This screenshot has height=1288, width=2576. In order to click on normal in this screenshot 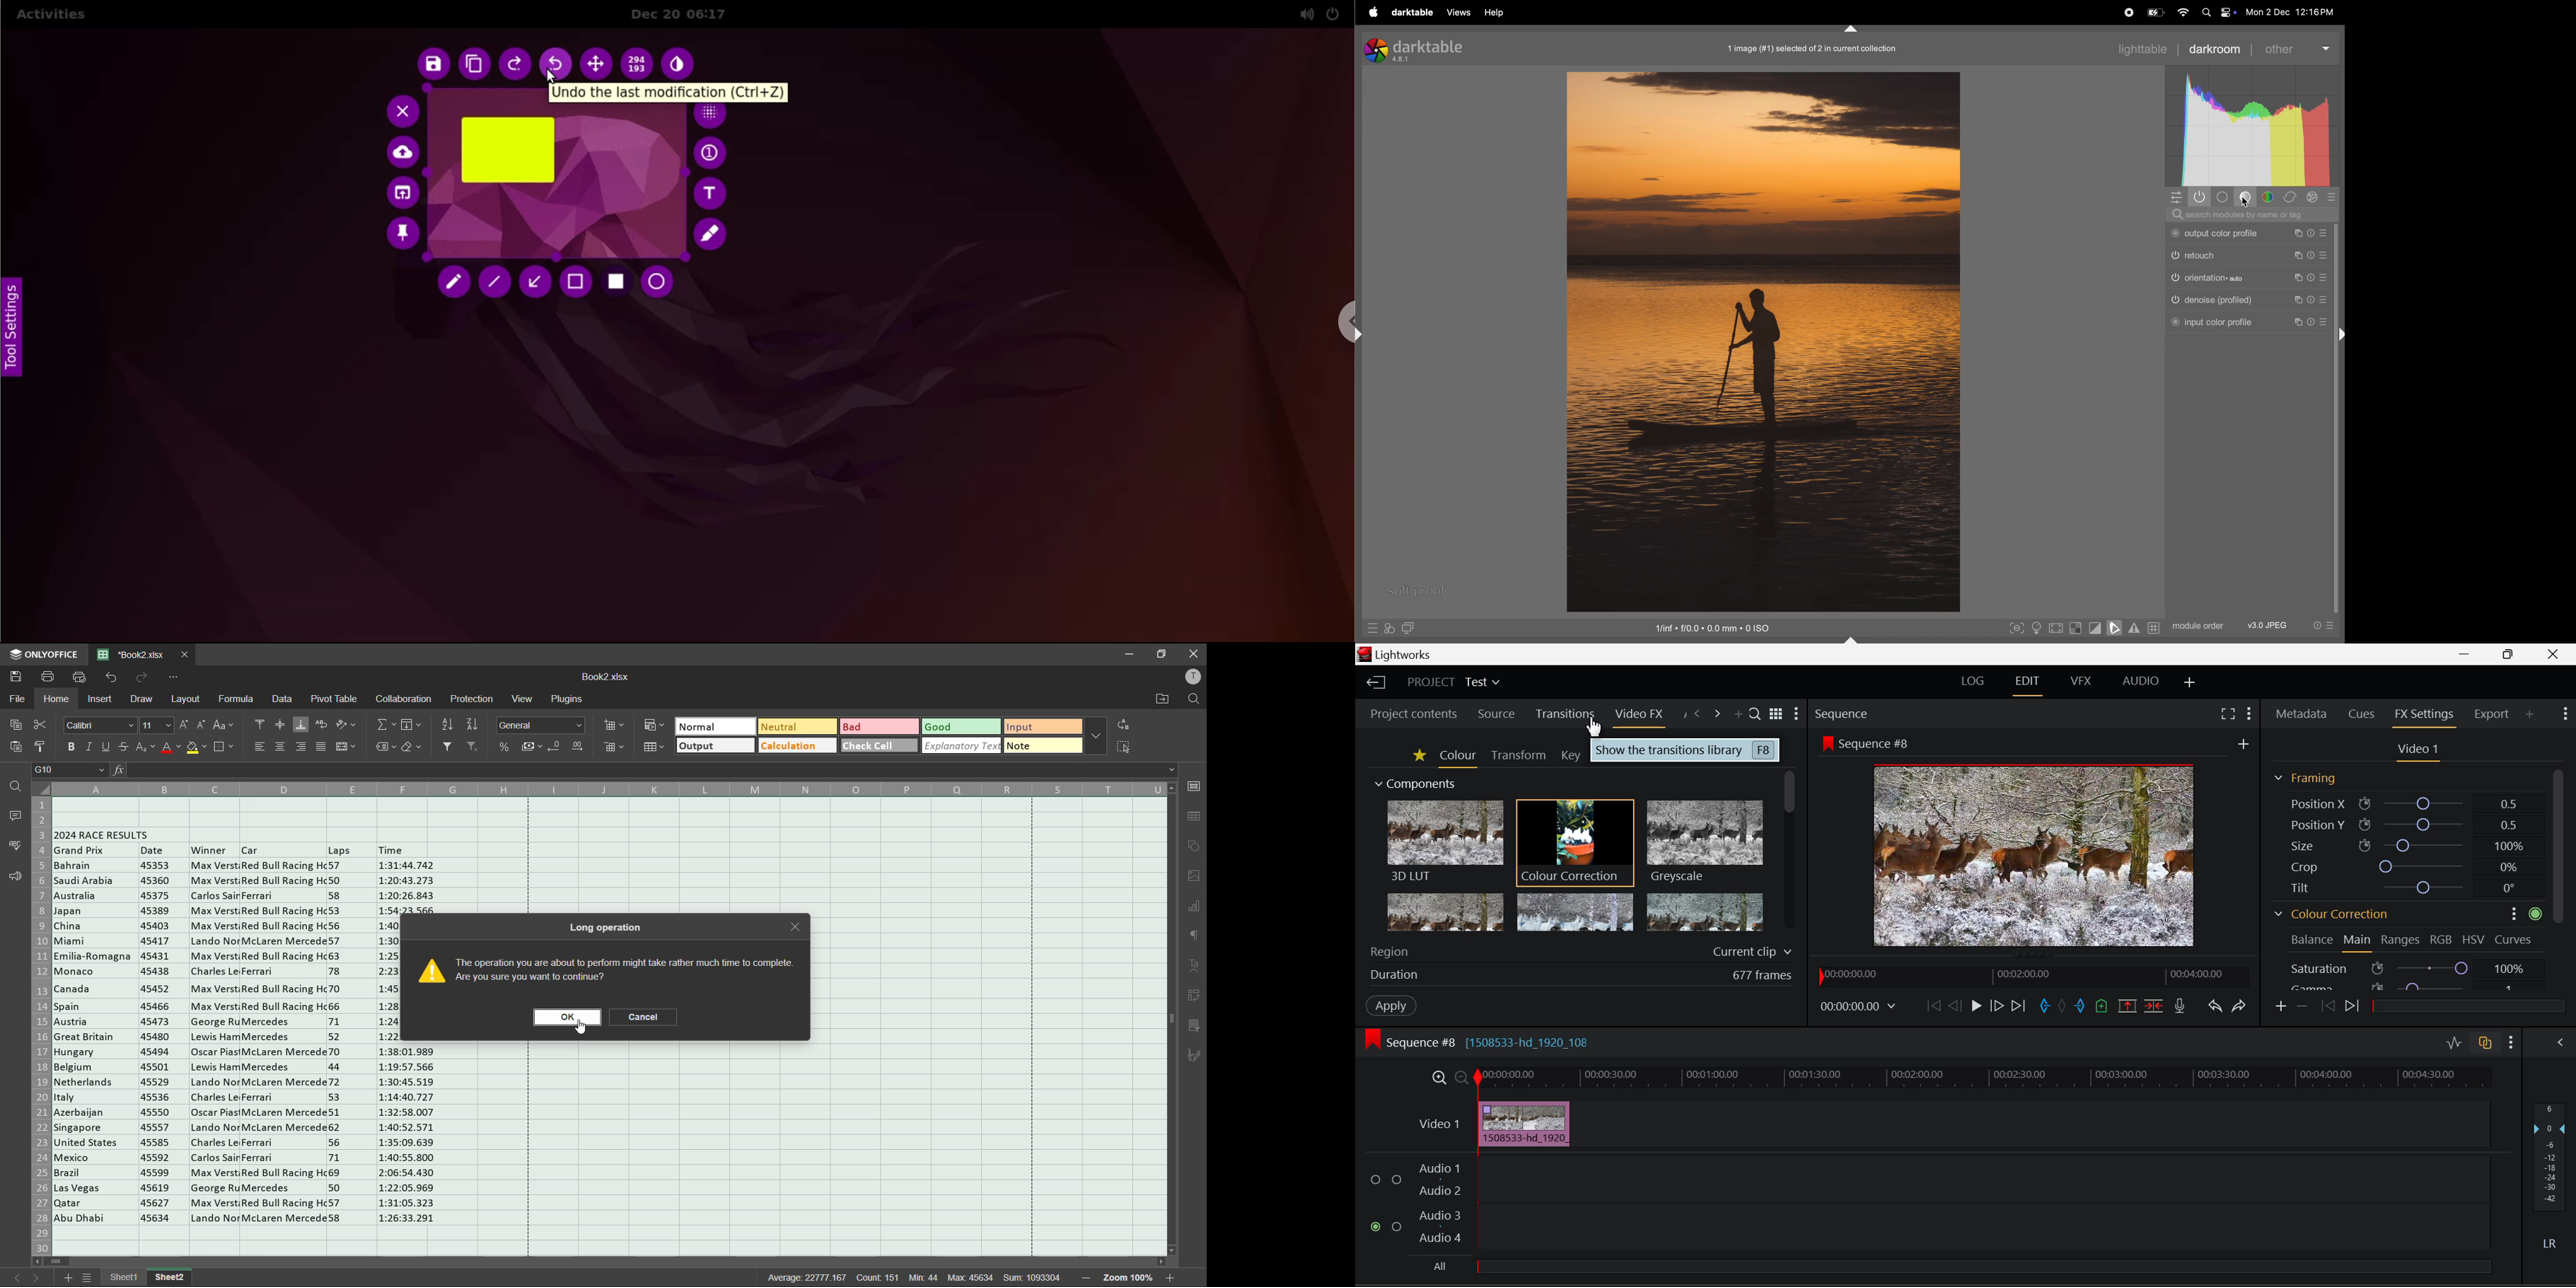, I will do `click(716, 727)`.